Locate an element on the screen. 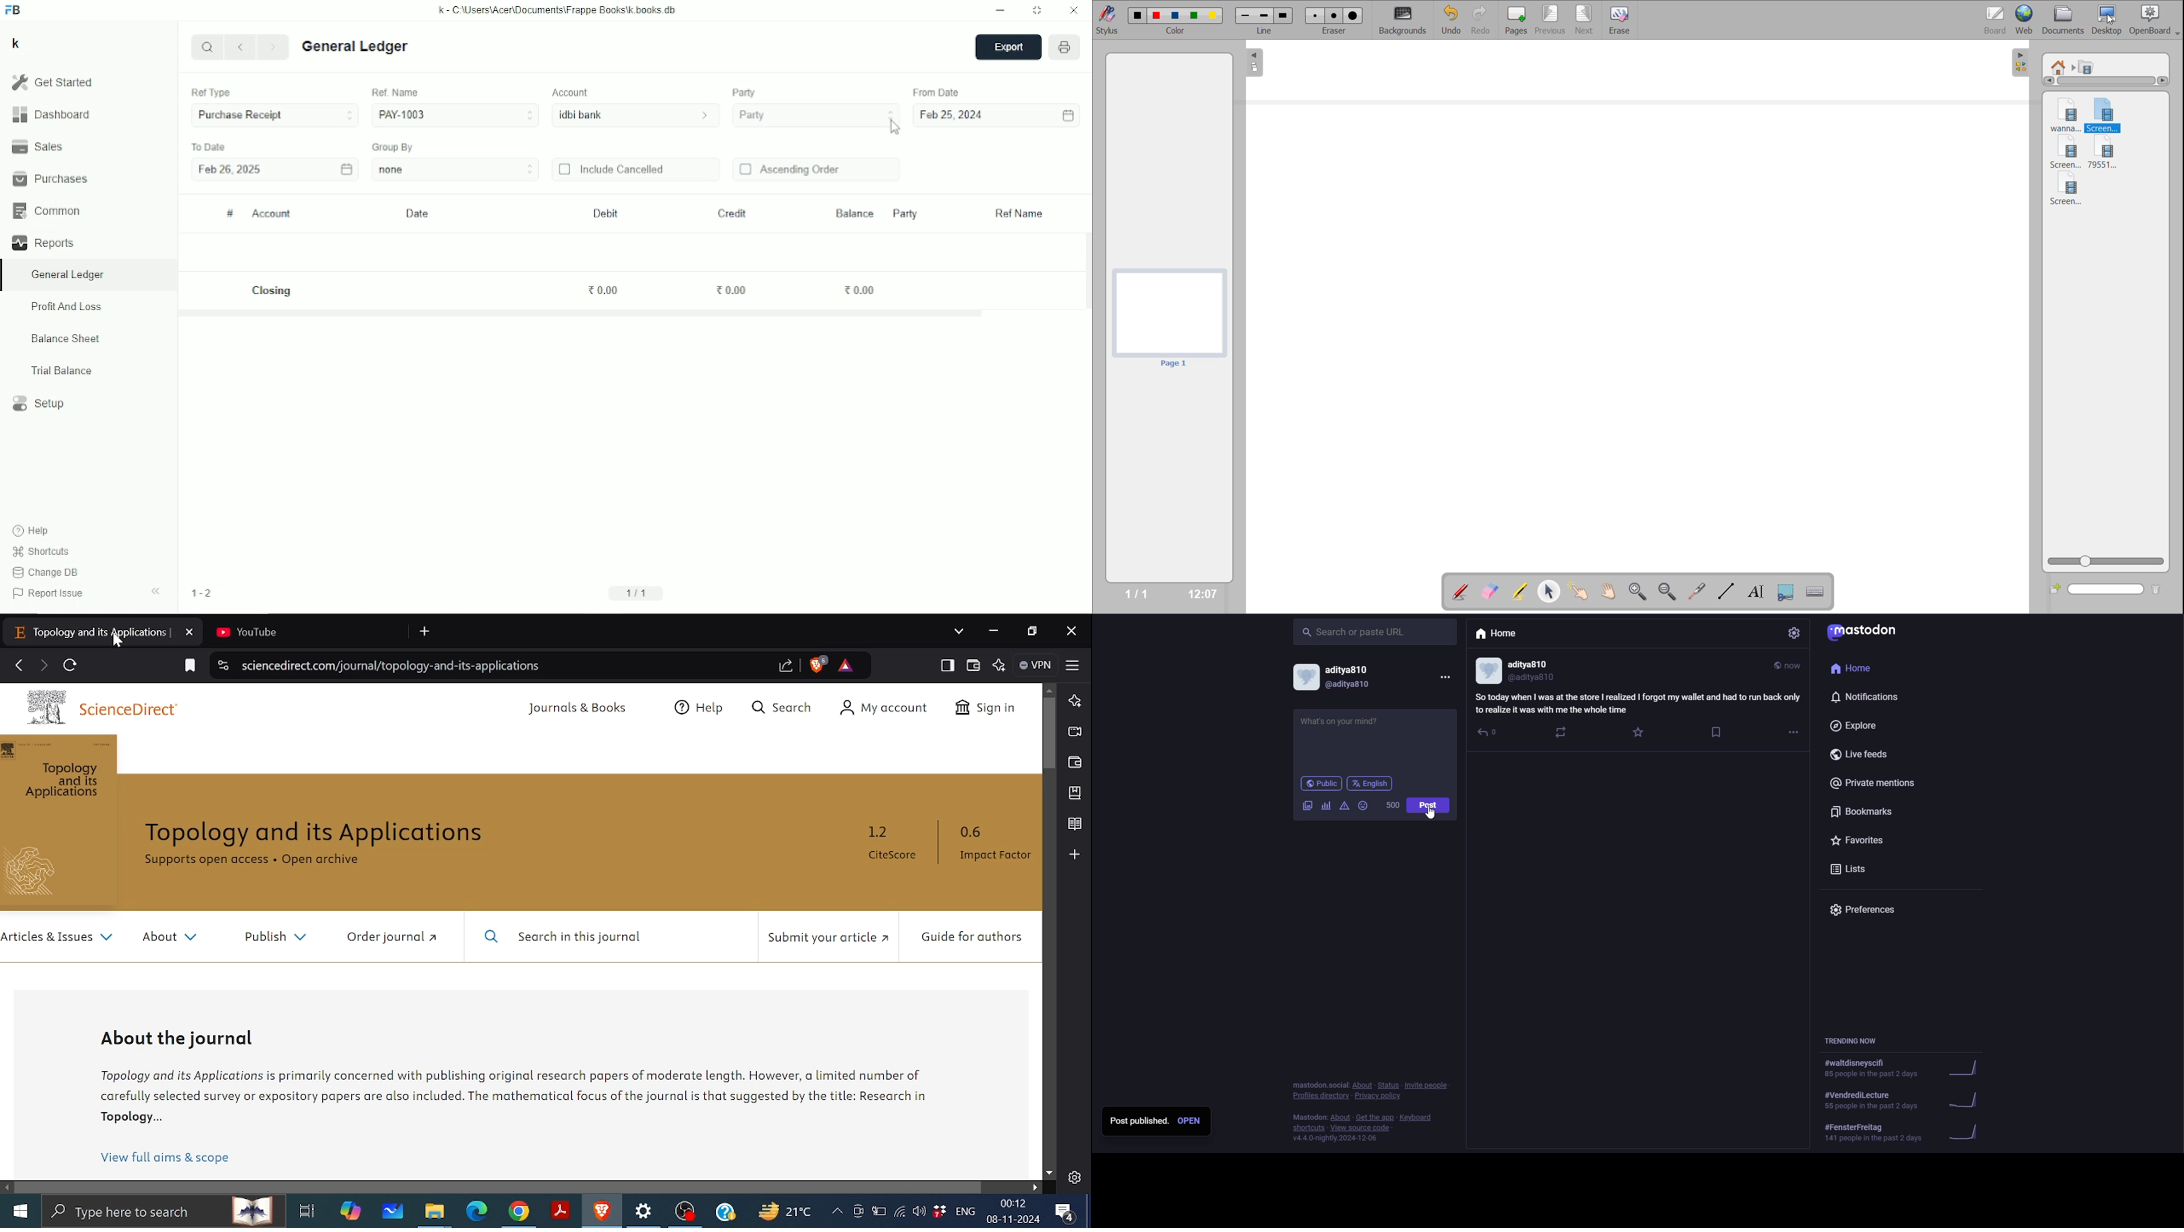 The width and height of the screenshot is (2184, 1232). Closing is located at coordinates (274, 291).